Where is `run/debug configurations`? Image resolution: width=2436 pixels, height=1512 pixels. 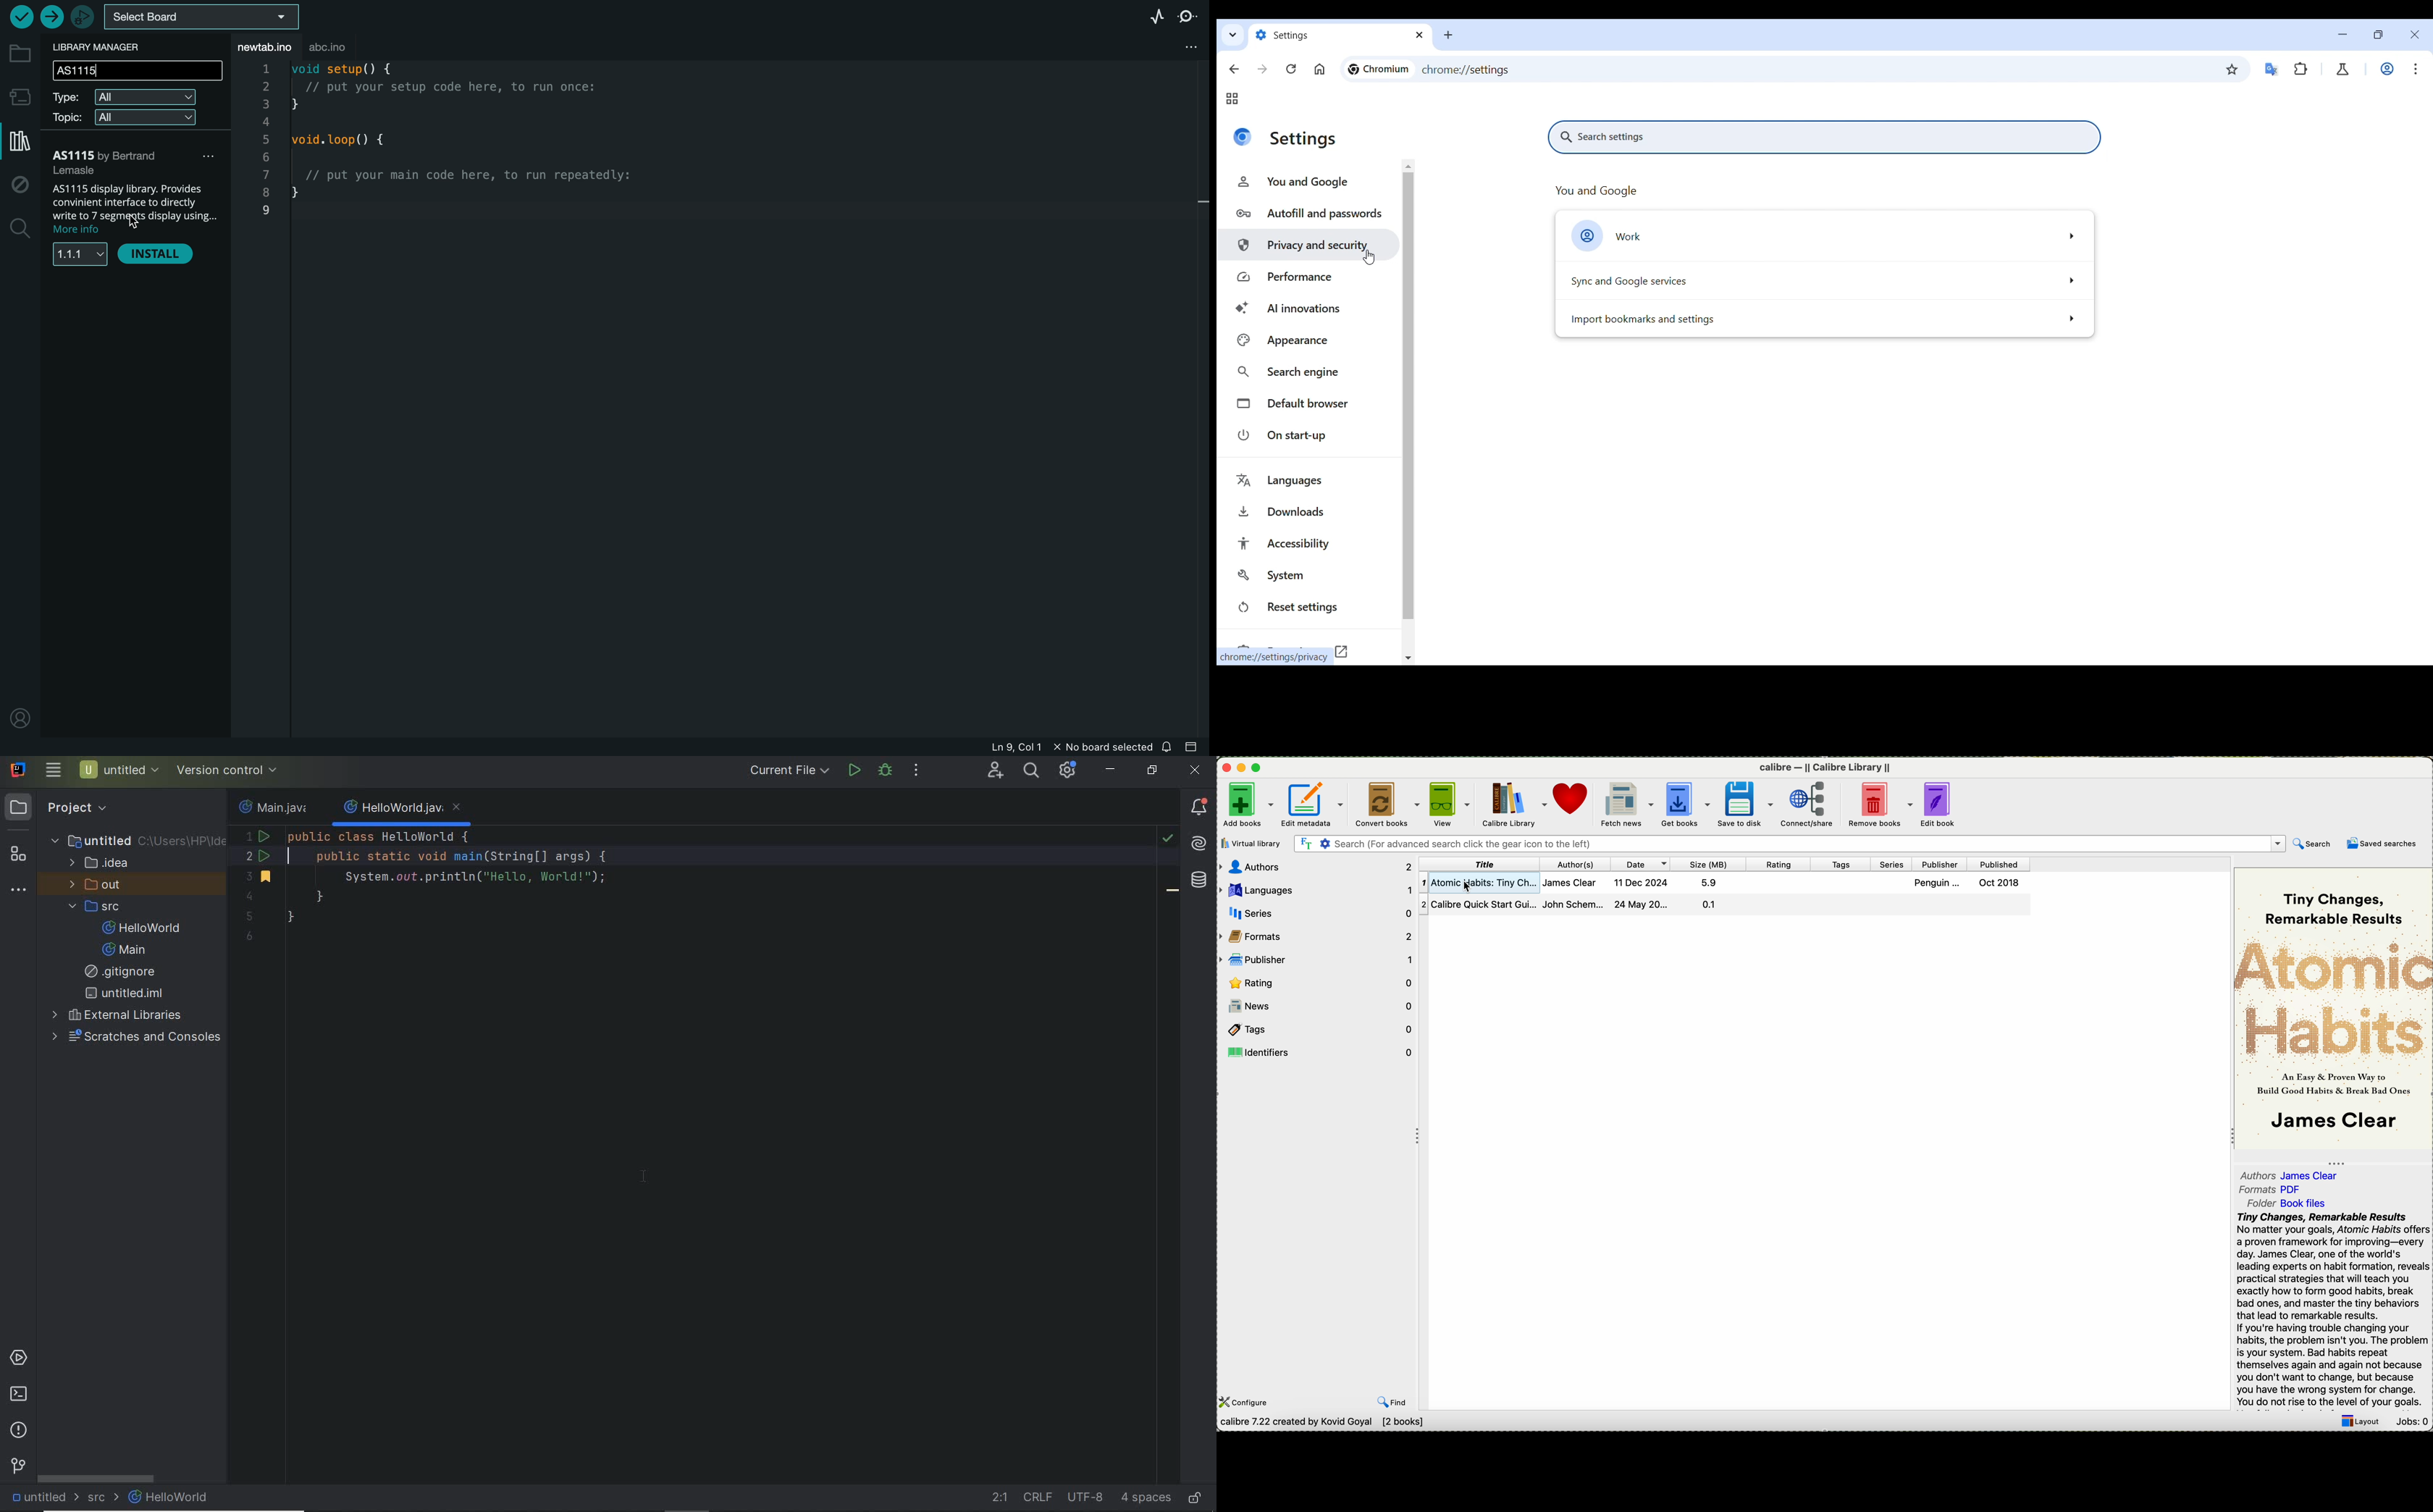
run/debug configurations is located at coordinates (791, 770).